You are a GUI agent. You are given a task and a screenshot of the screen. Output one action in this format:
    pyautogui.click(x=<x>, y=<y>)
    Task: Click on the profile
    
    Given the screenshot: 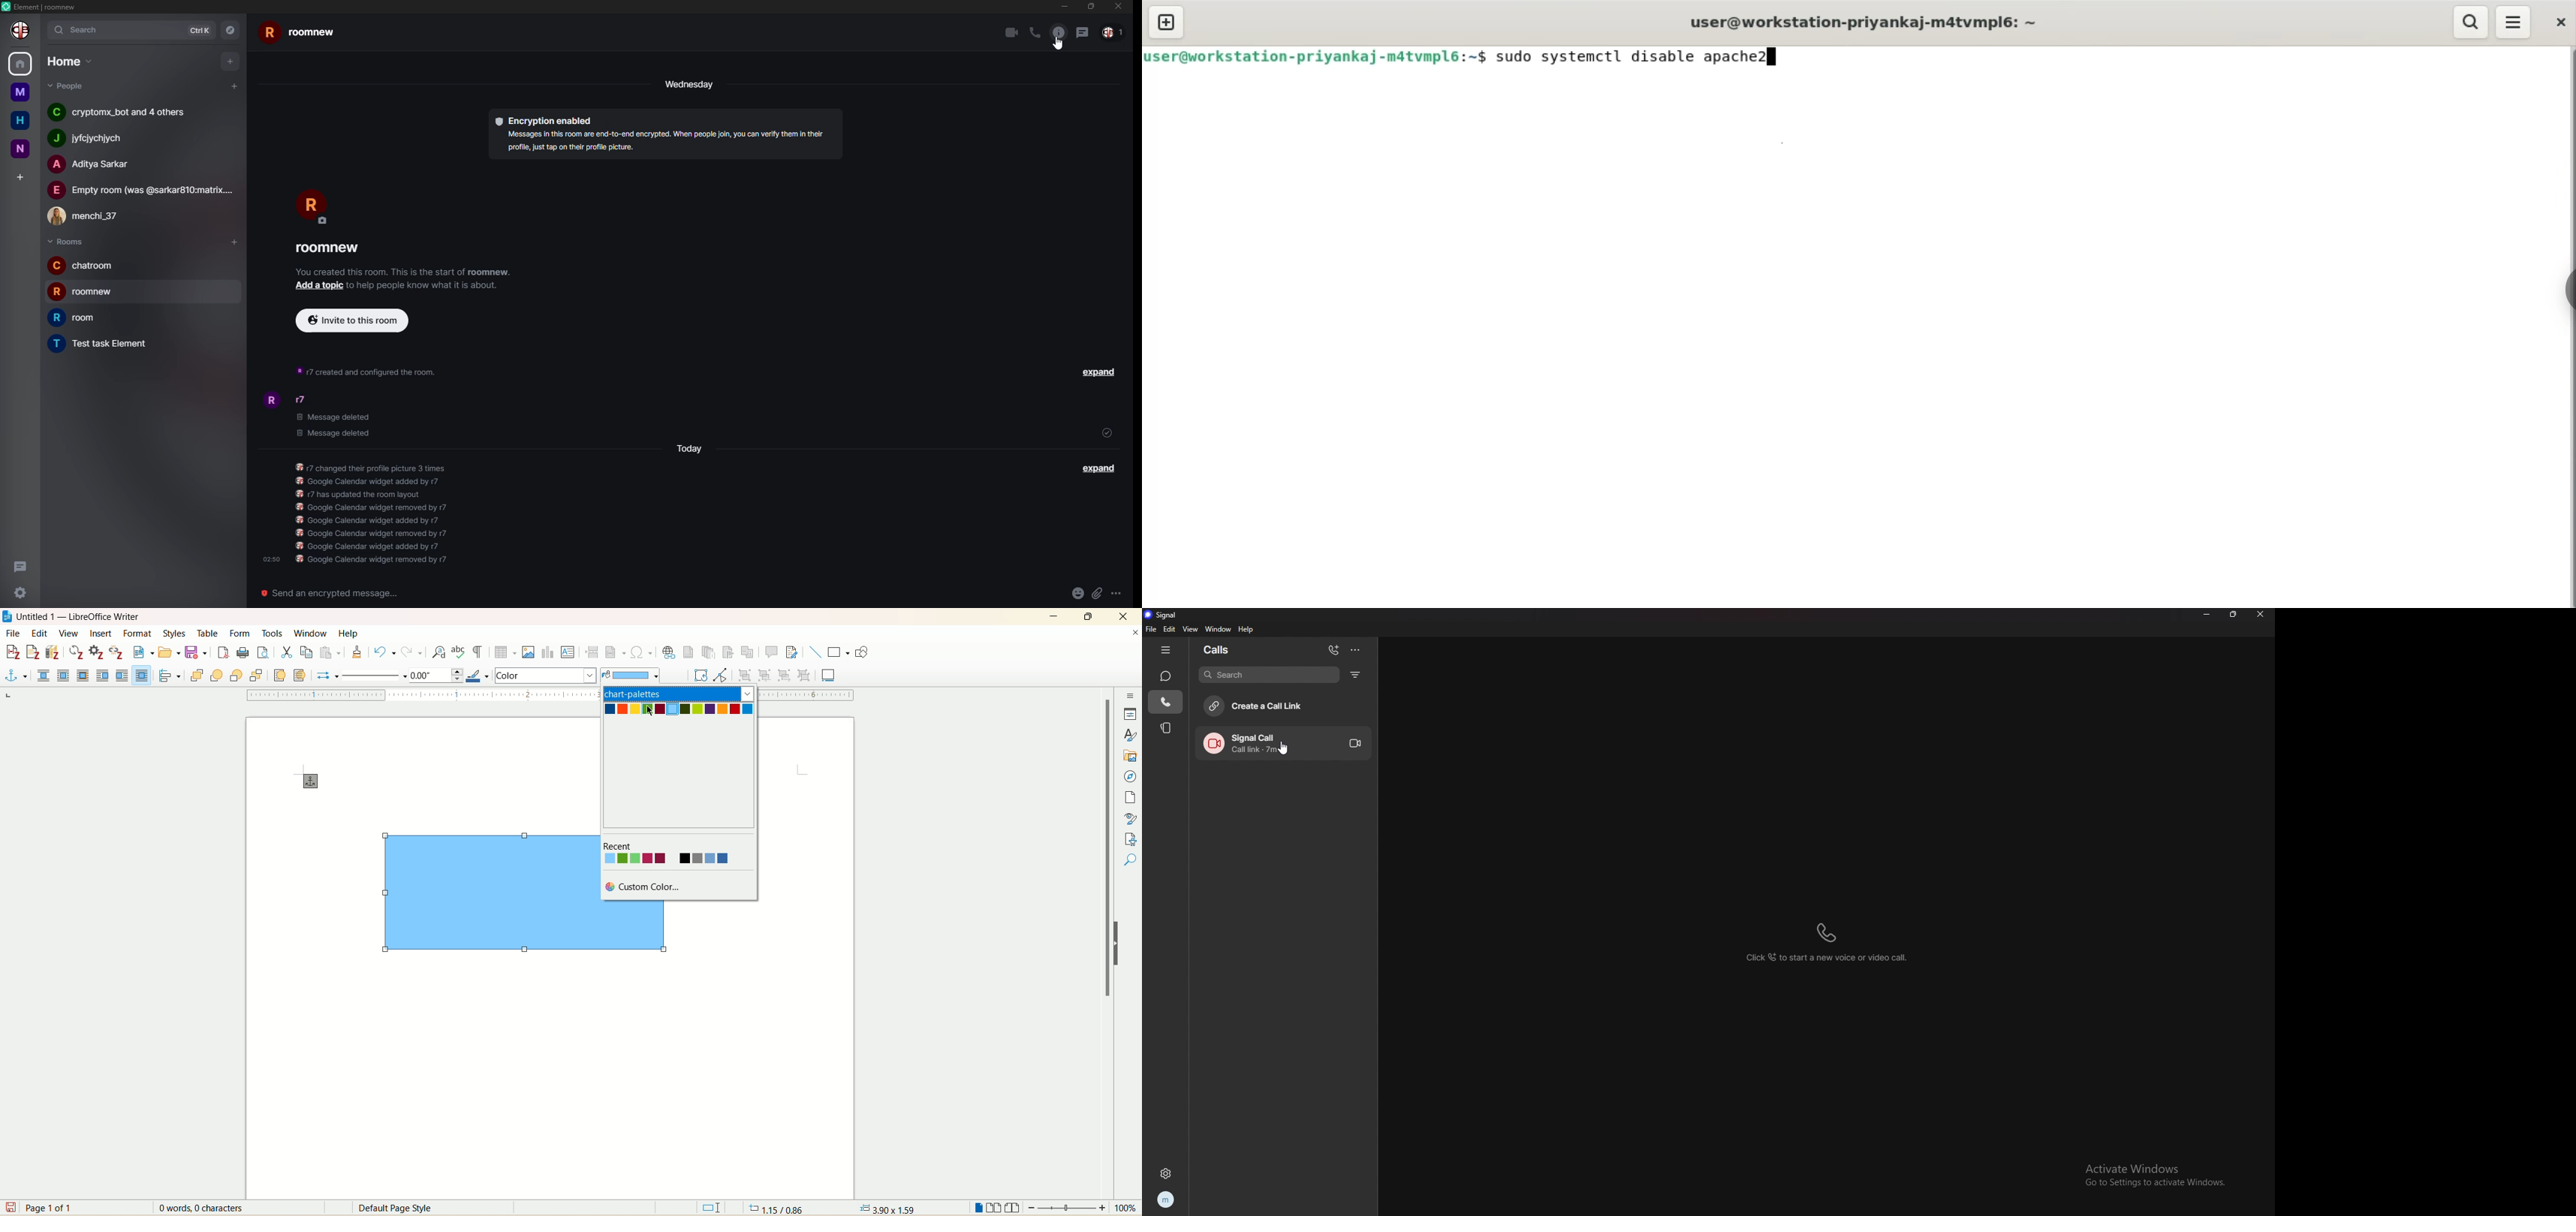 What is the action you would take?
    pyautogui.click(x=21, y=31)
    